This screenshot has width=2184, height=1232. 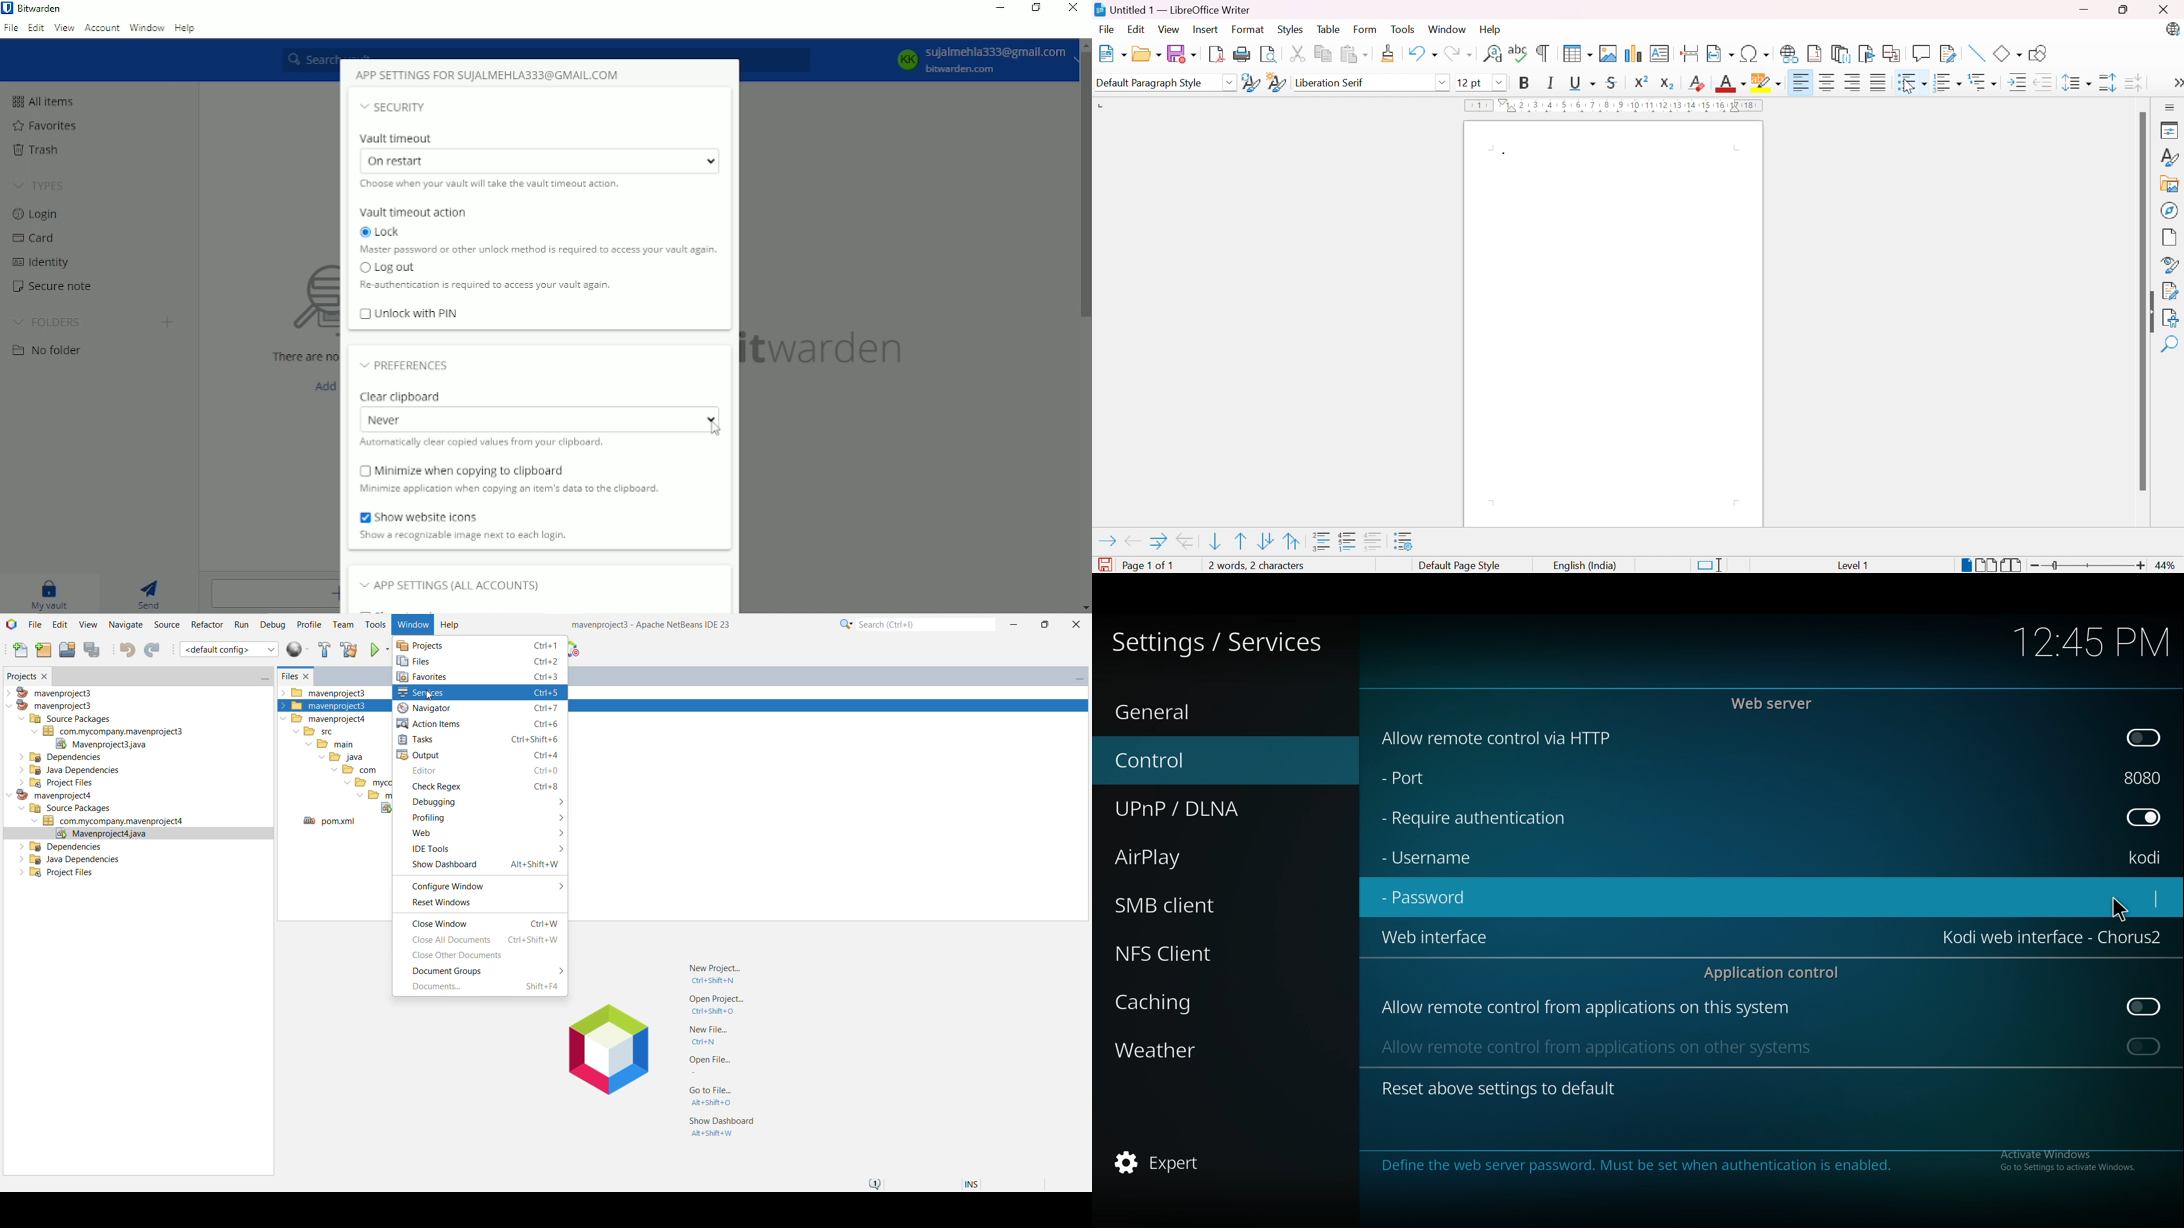 I want to click on Insert chart, so click(x=1633, y=53).